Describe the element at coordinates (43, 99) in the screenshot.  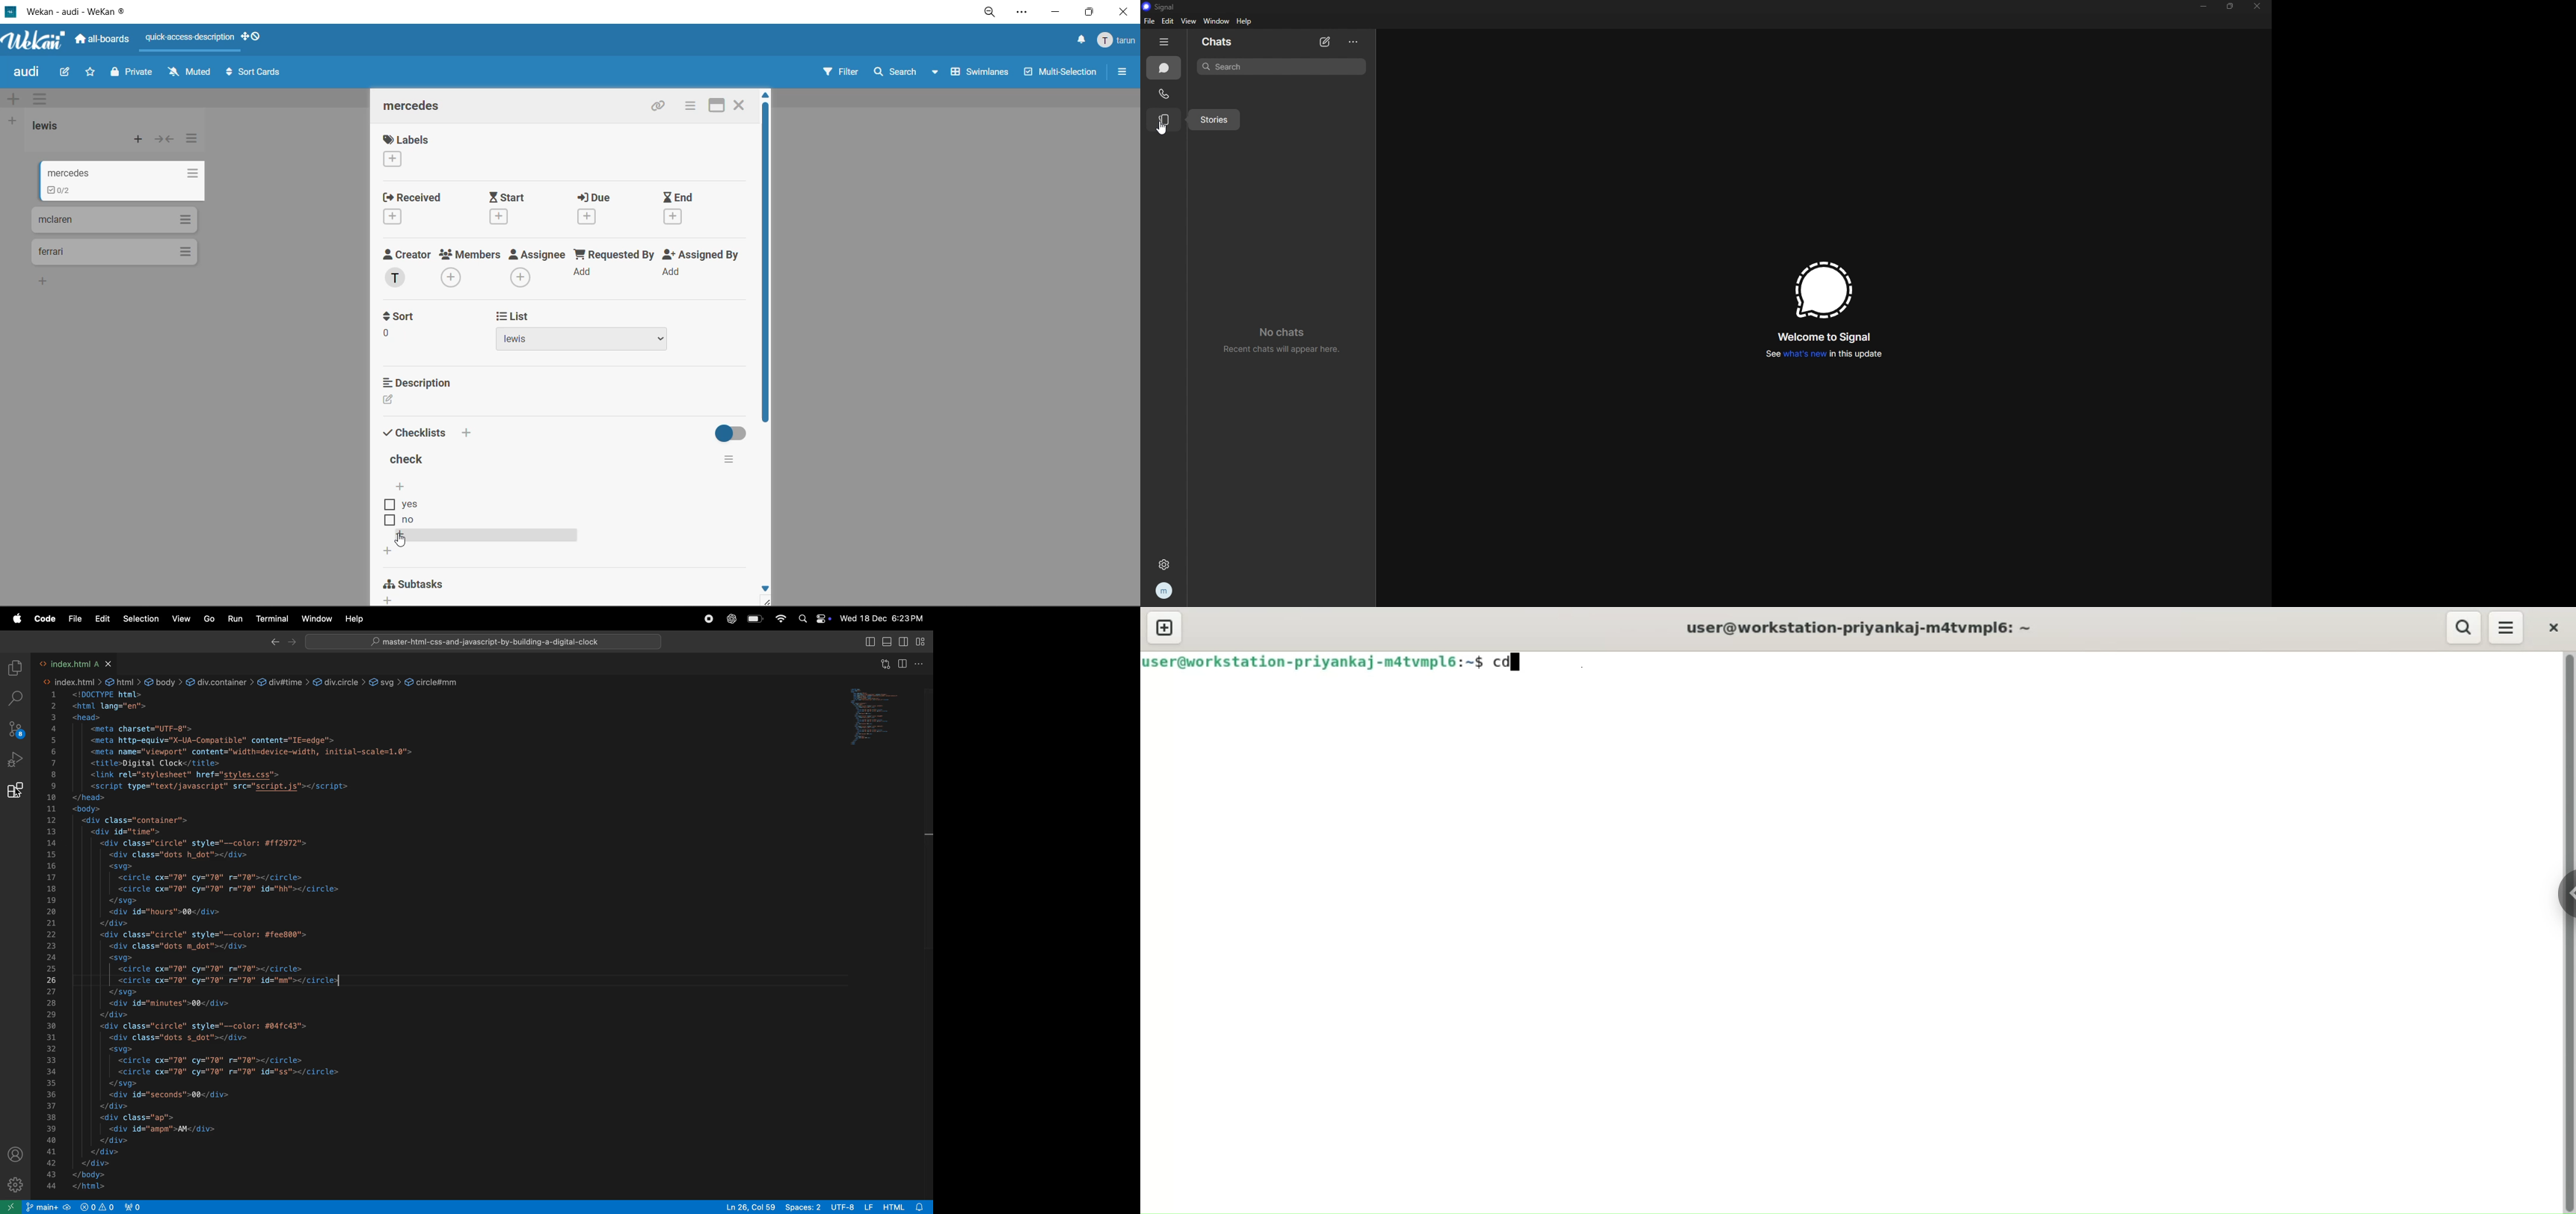
I see `swimlane actions` at that location.